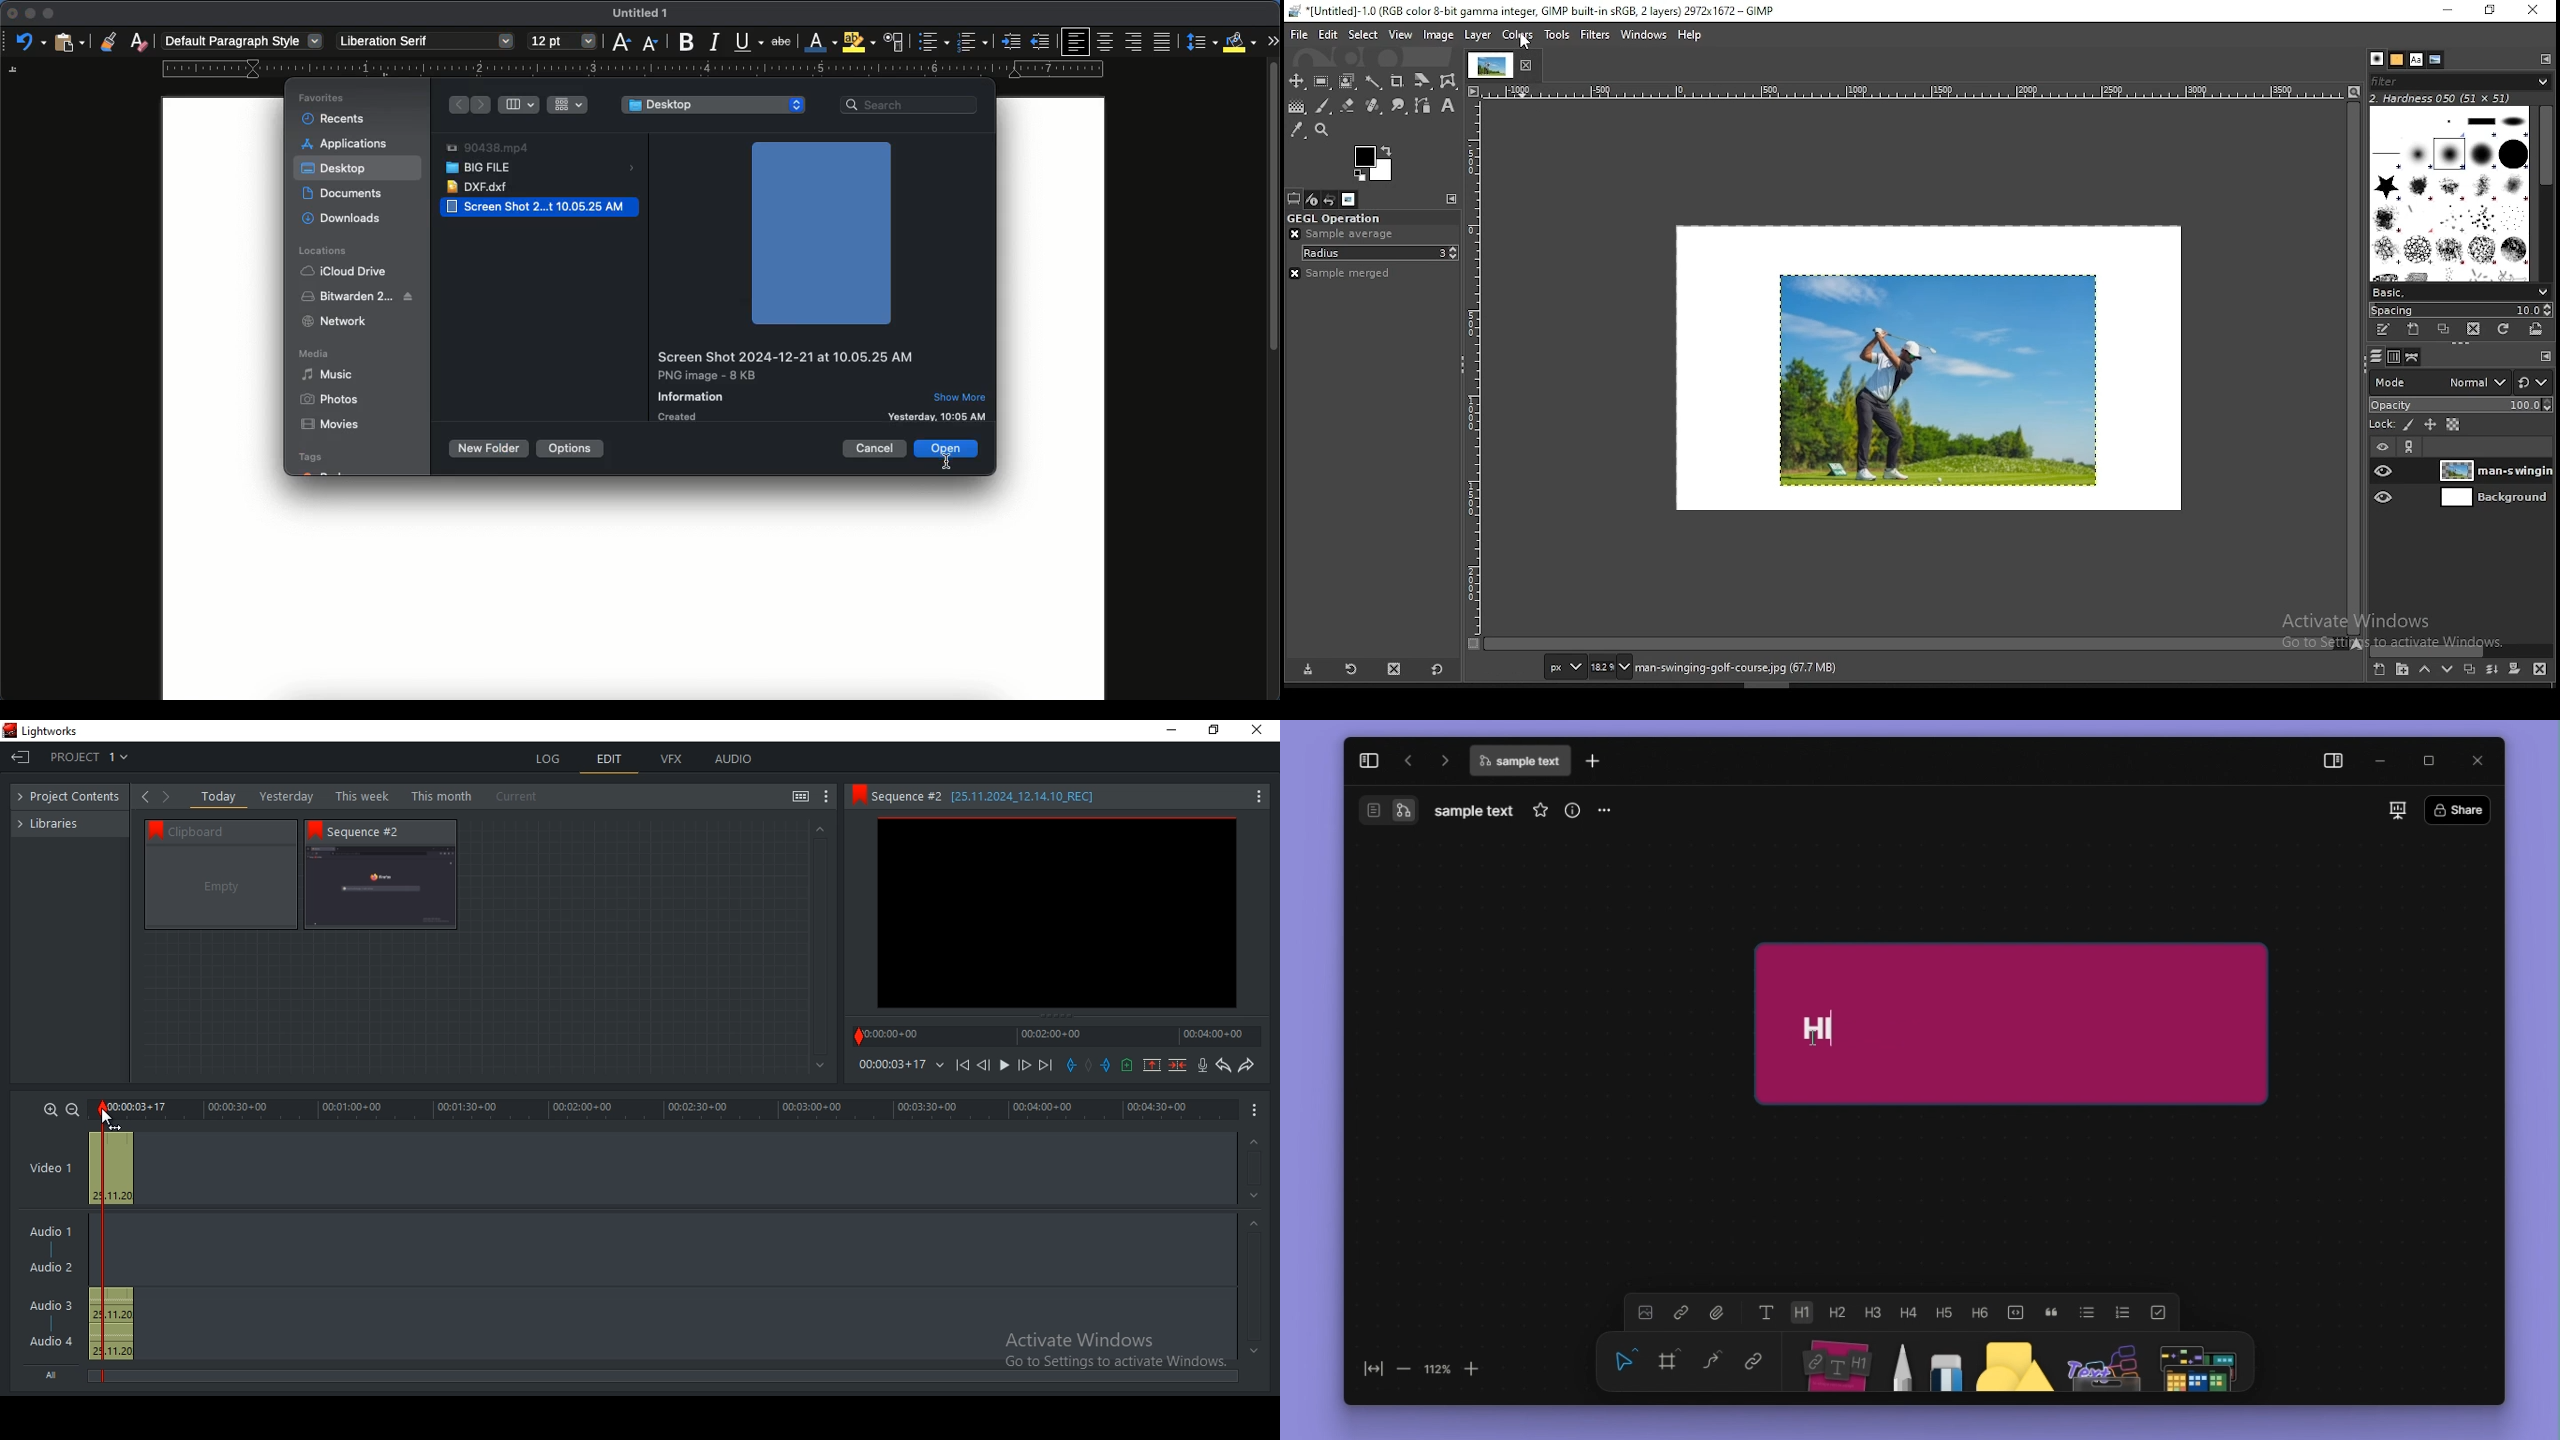 The image size is (2576, 1456). Describe the element at coordinates (31, 43) in the screenshot. I see `undo` at that location.